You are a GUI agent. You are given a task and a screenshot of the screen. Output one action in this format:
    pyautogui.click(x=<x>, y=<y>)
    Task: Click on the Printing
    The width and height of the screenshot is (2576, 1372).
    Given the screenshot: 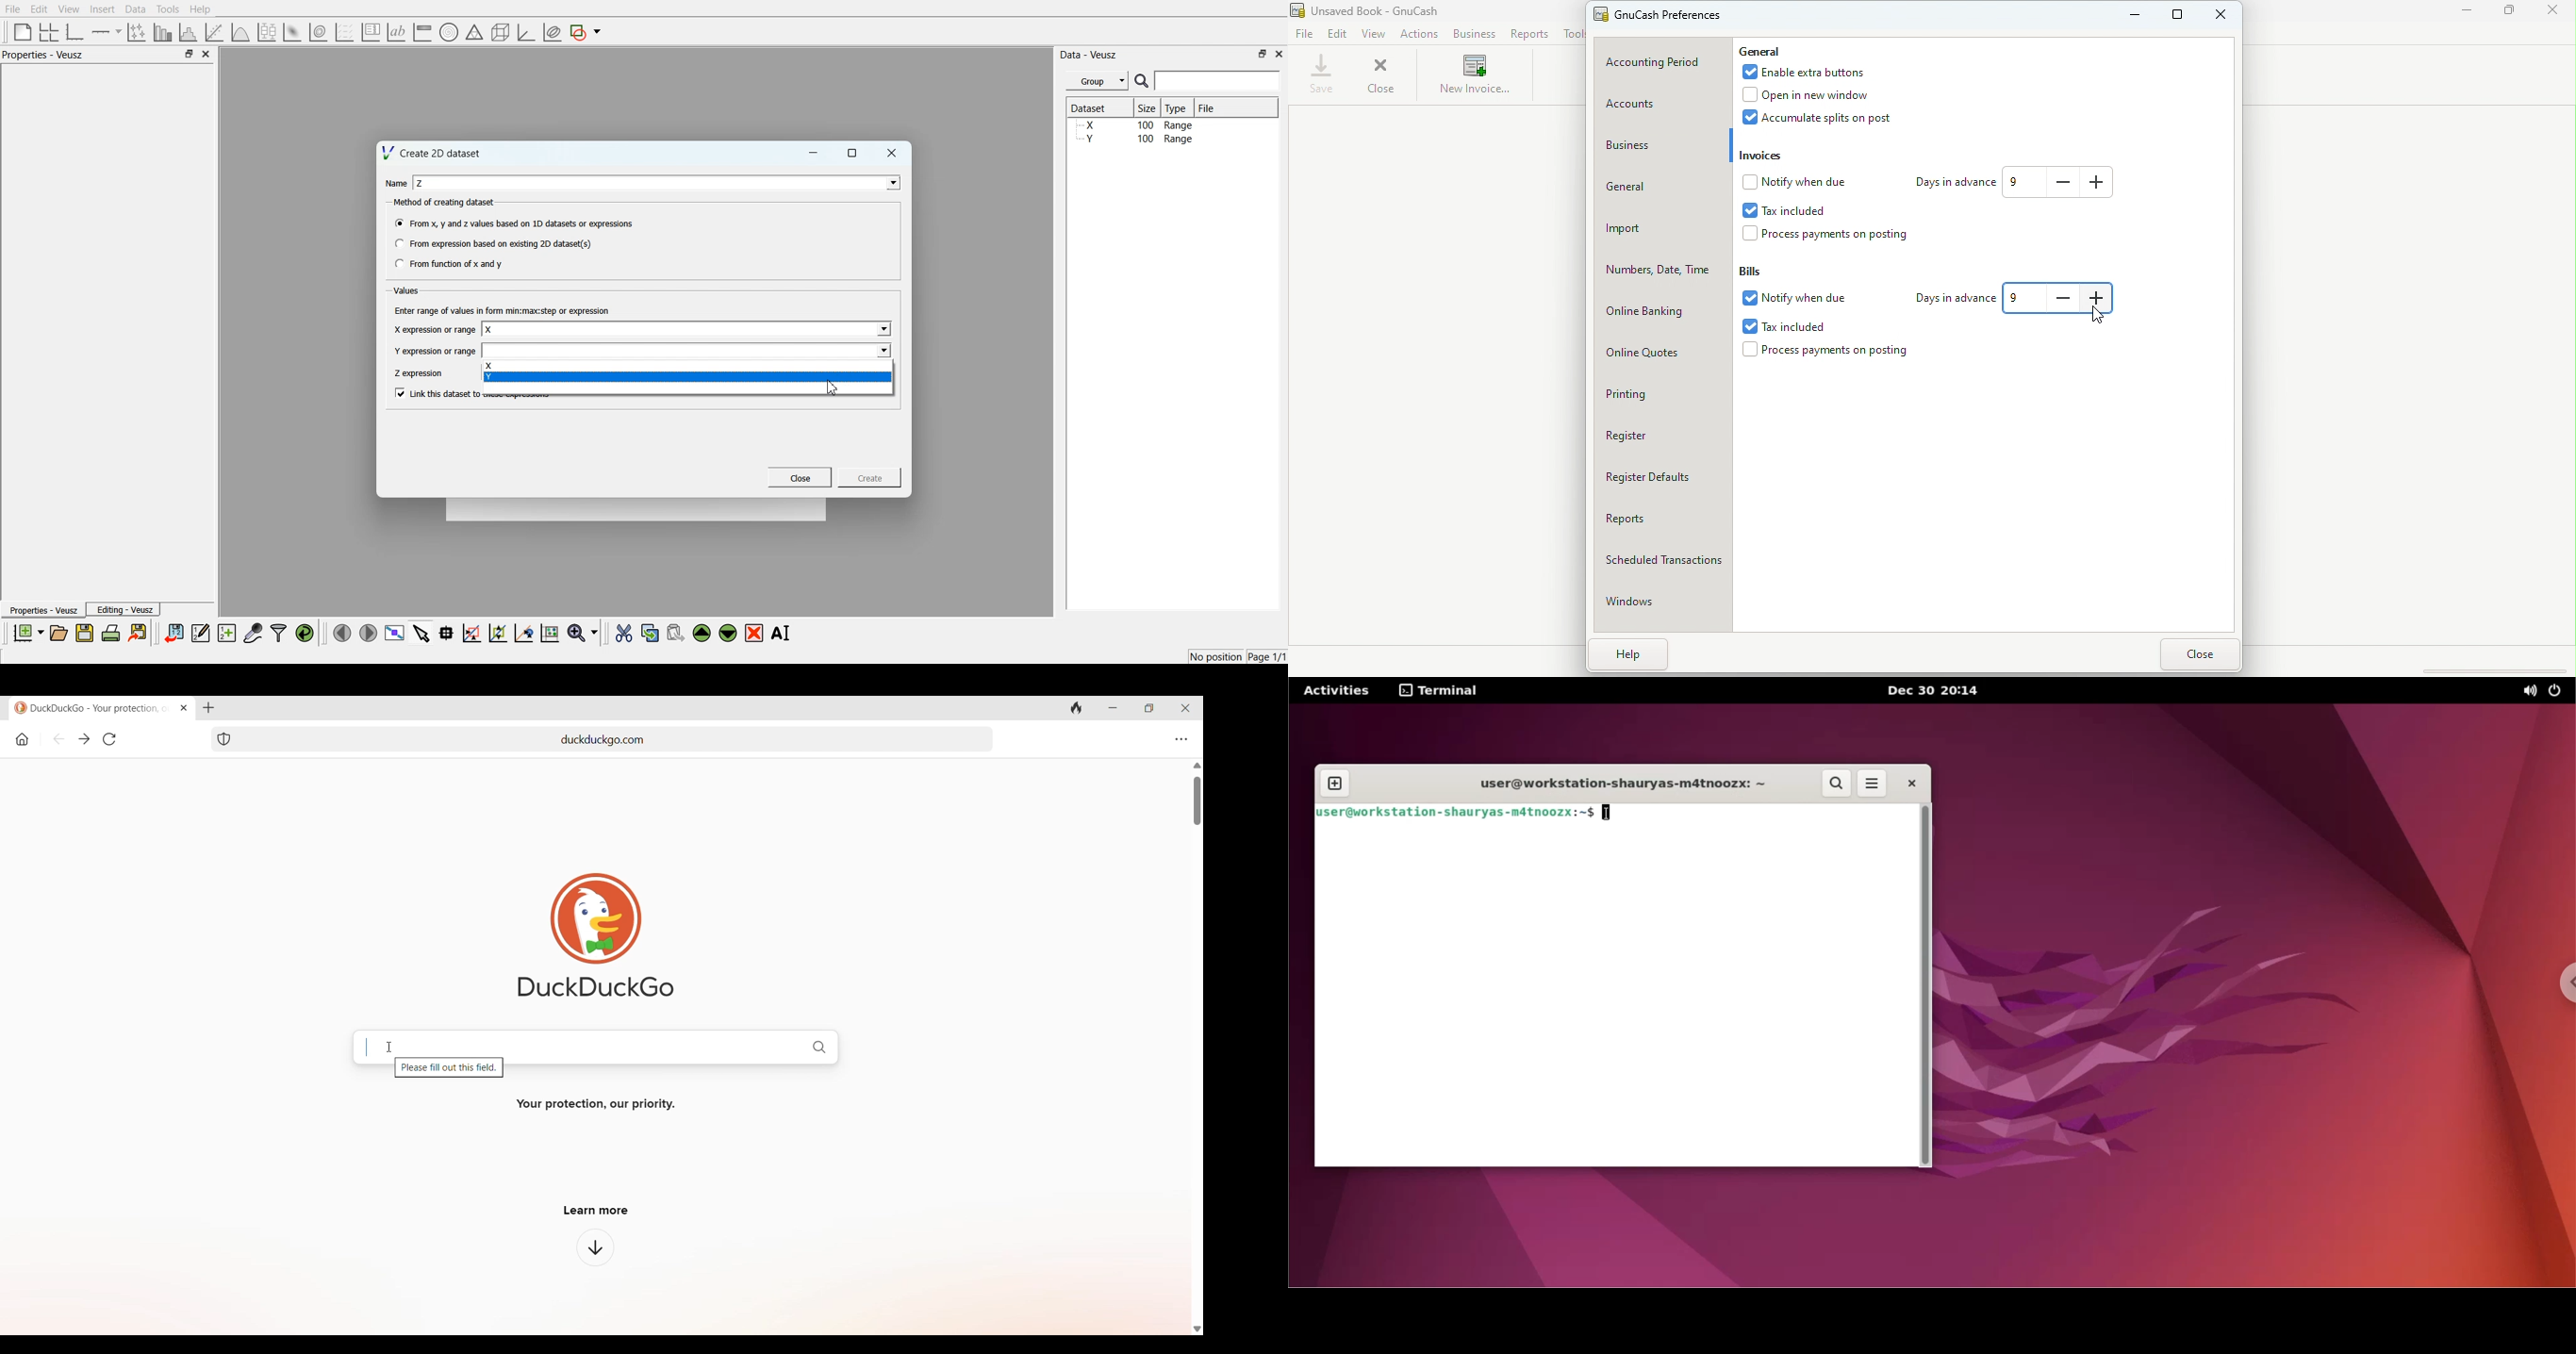 What is the action you would take?
    pyautogui.click(x=1662, y=392)
    